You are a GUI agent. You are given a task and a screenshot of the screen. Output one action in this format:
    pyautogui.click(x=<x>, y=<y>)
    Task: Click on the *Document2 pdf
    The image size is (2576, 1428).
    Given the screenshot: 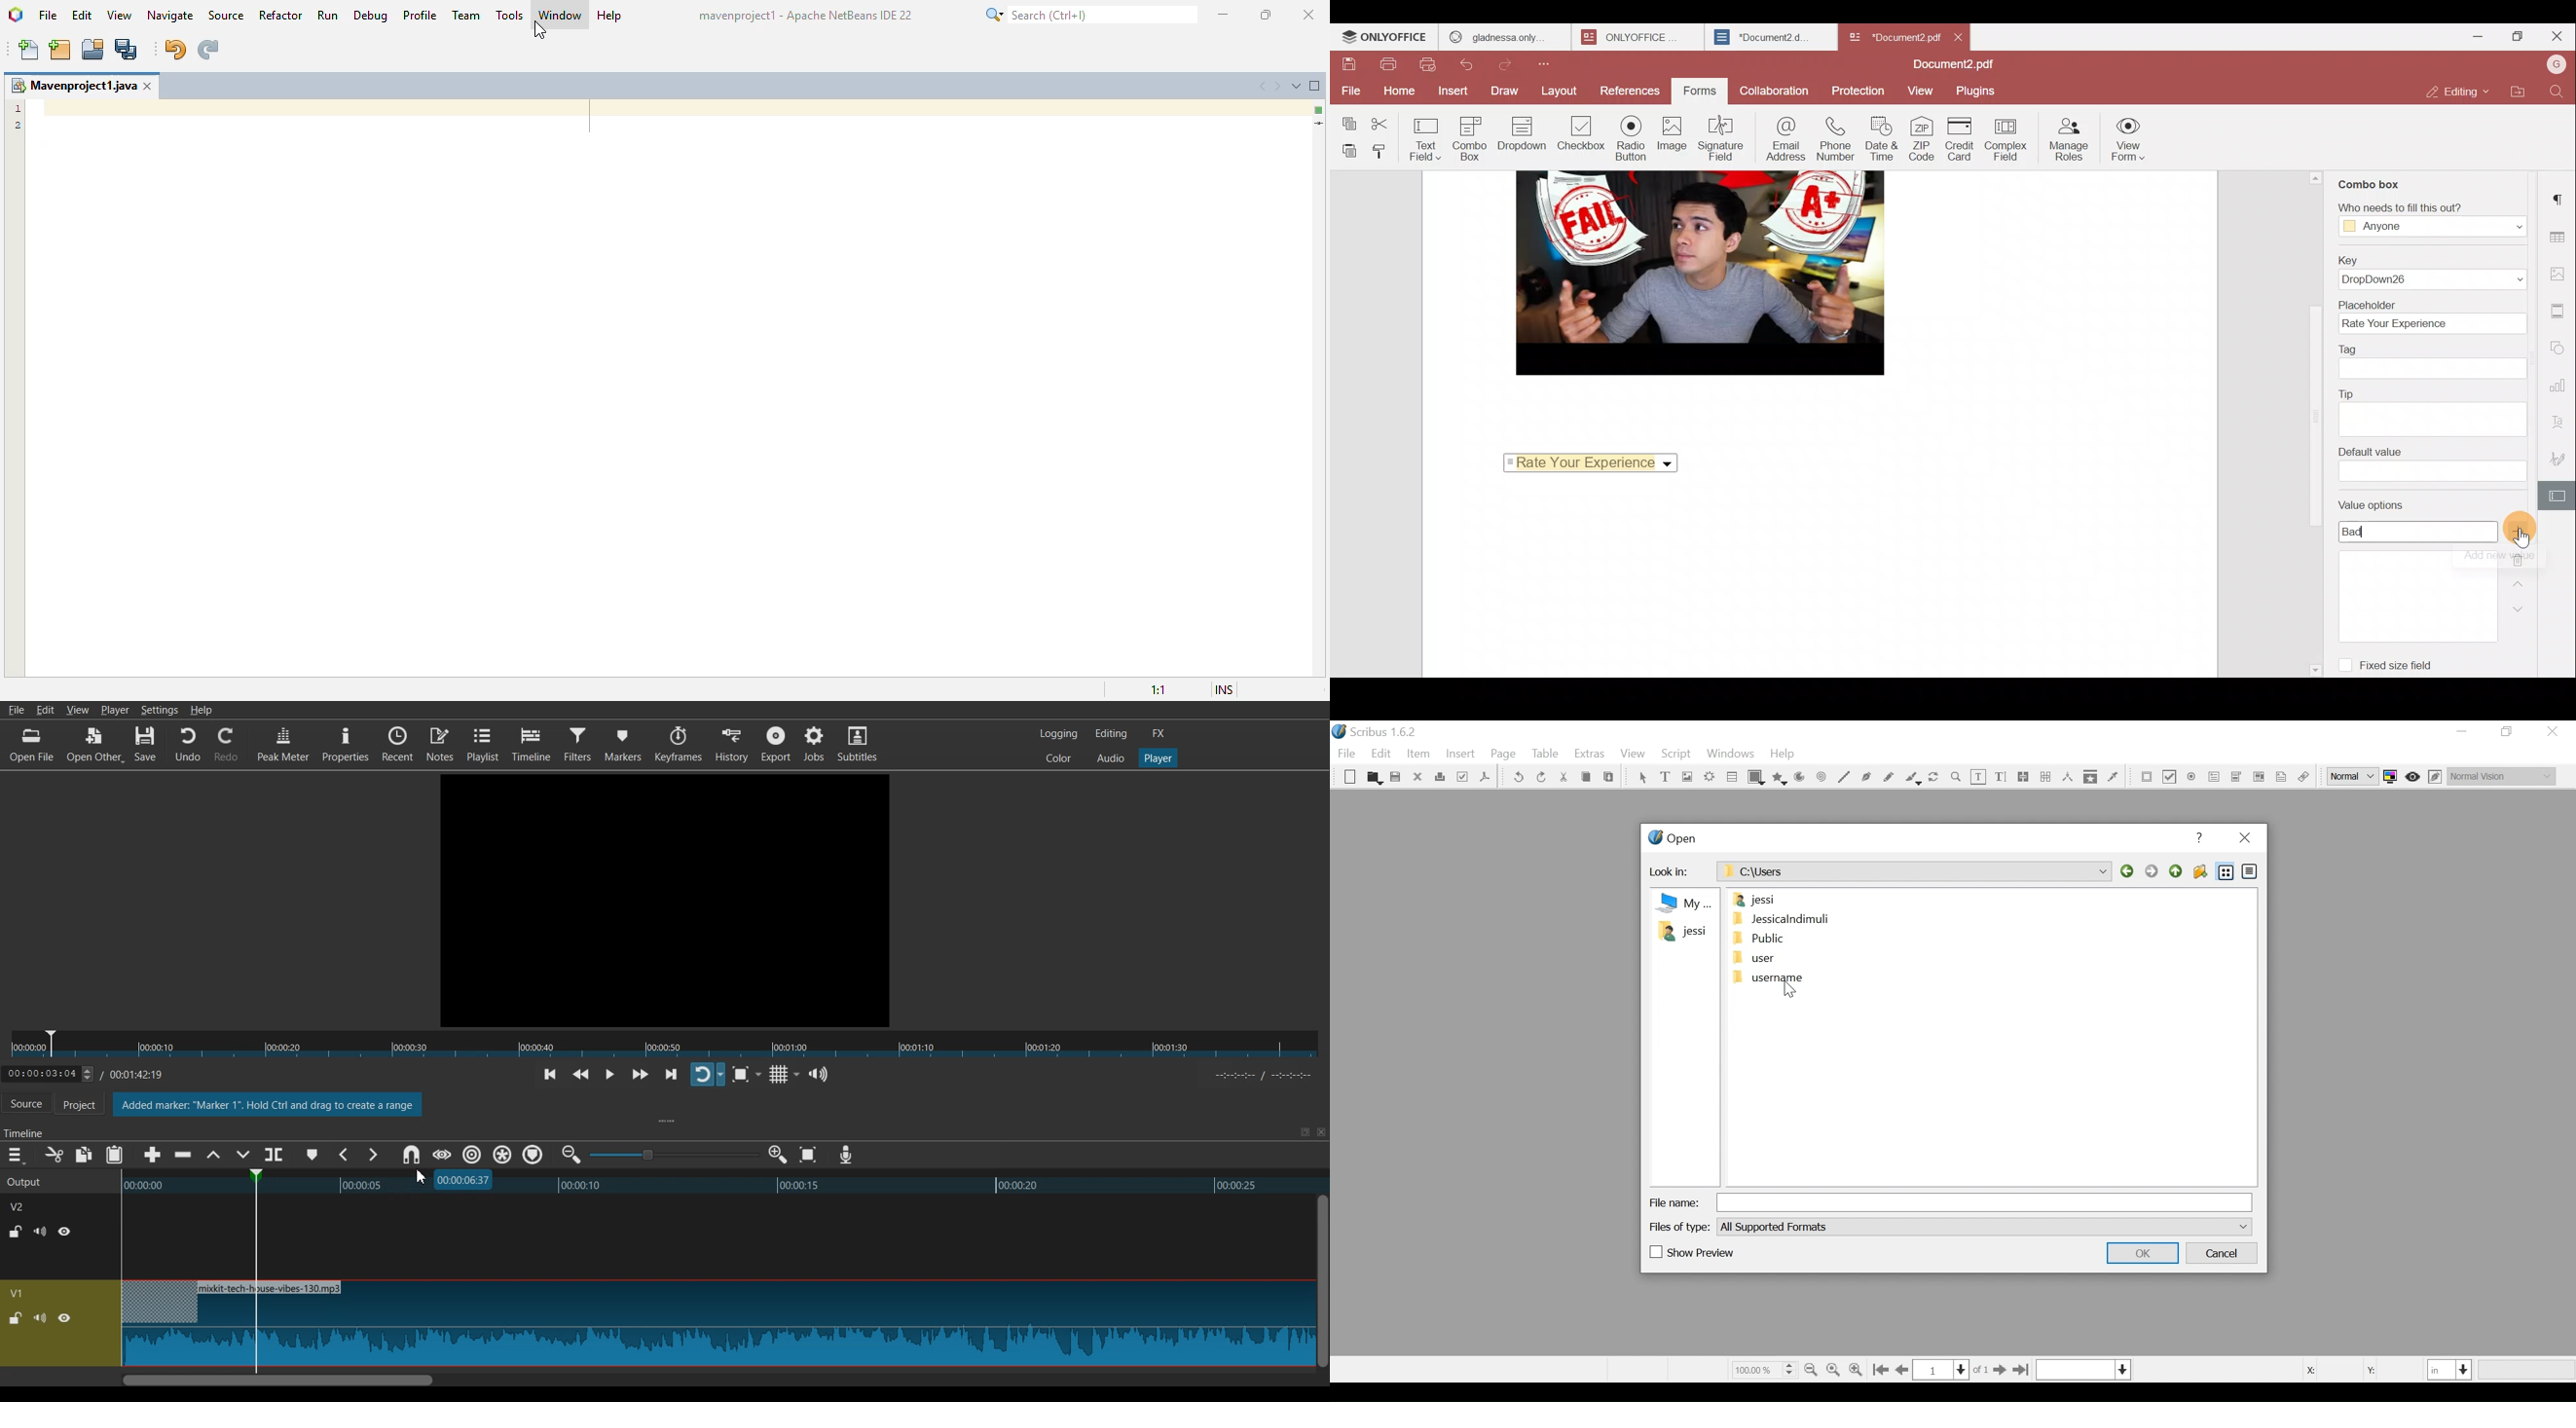 What is the action you would take?
    pyautogui.click(x=1893, y=36)
    